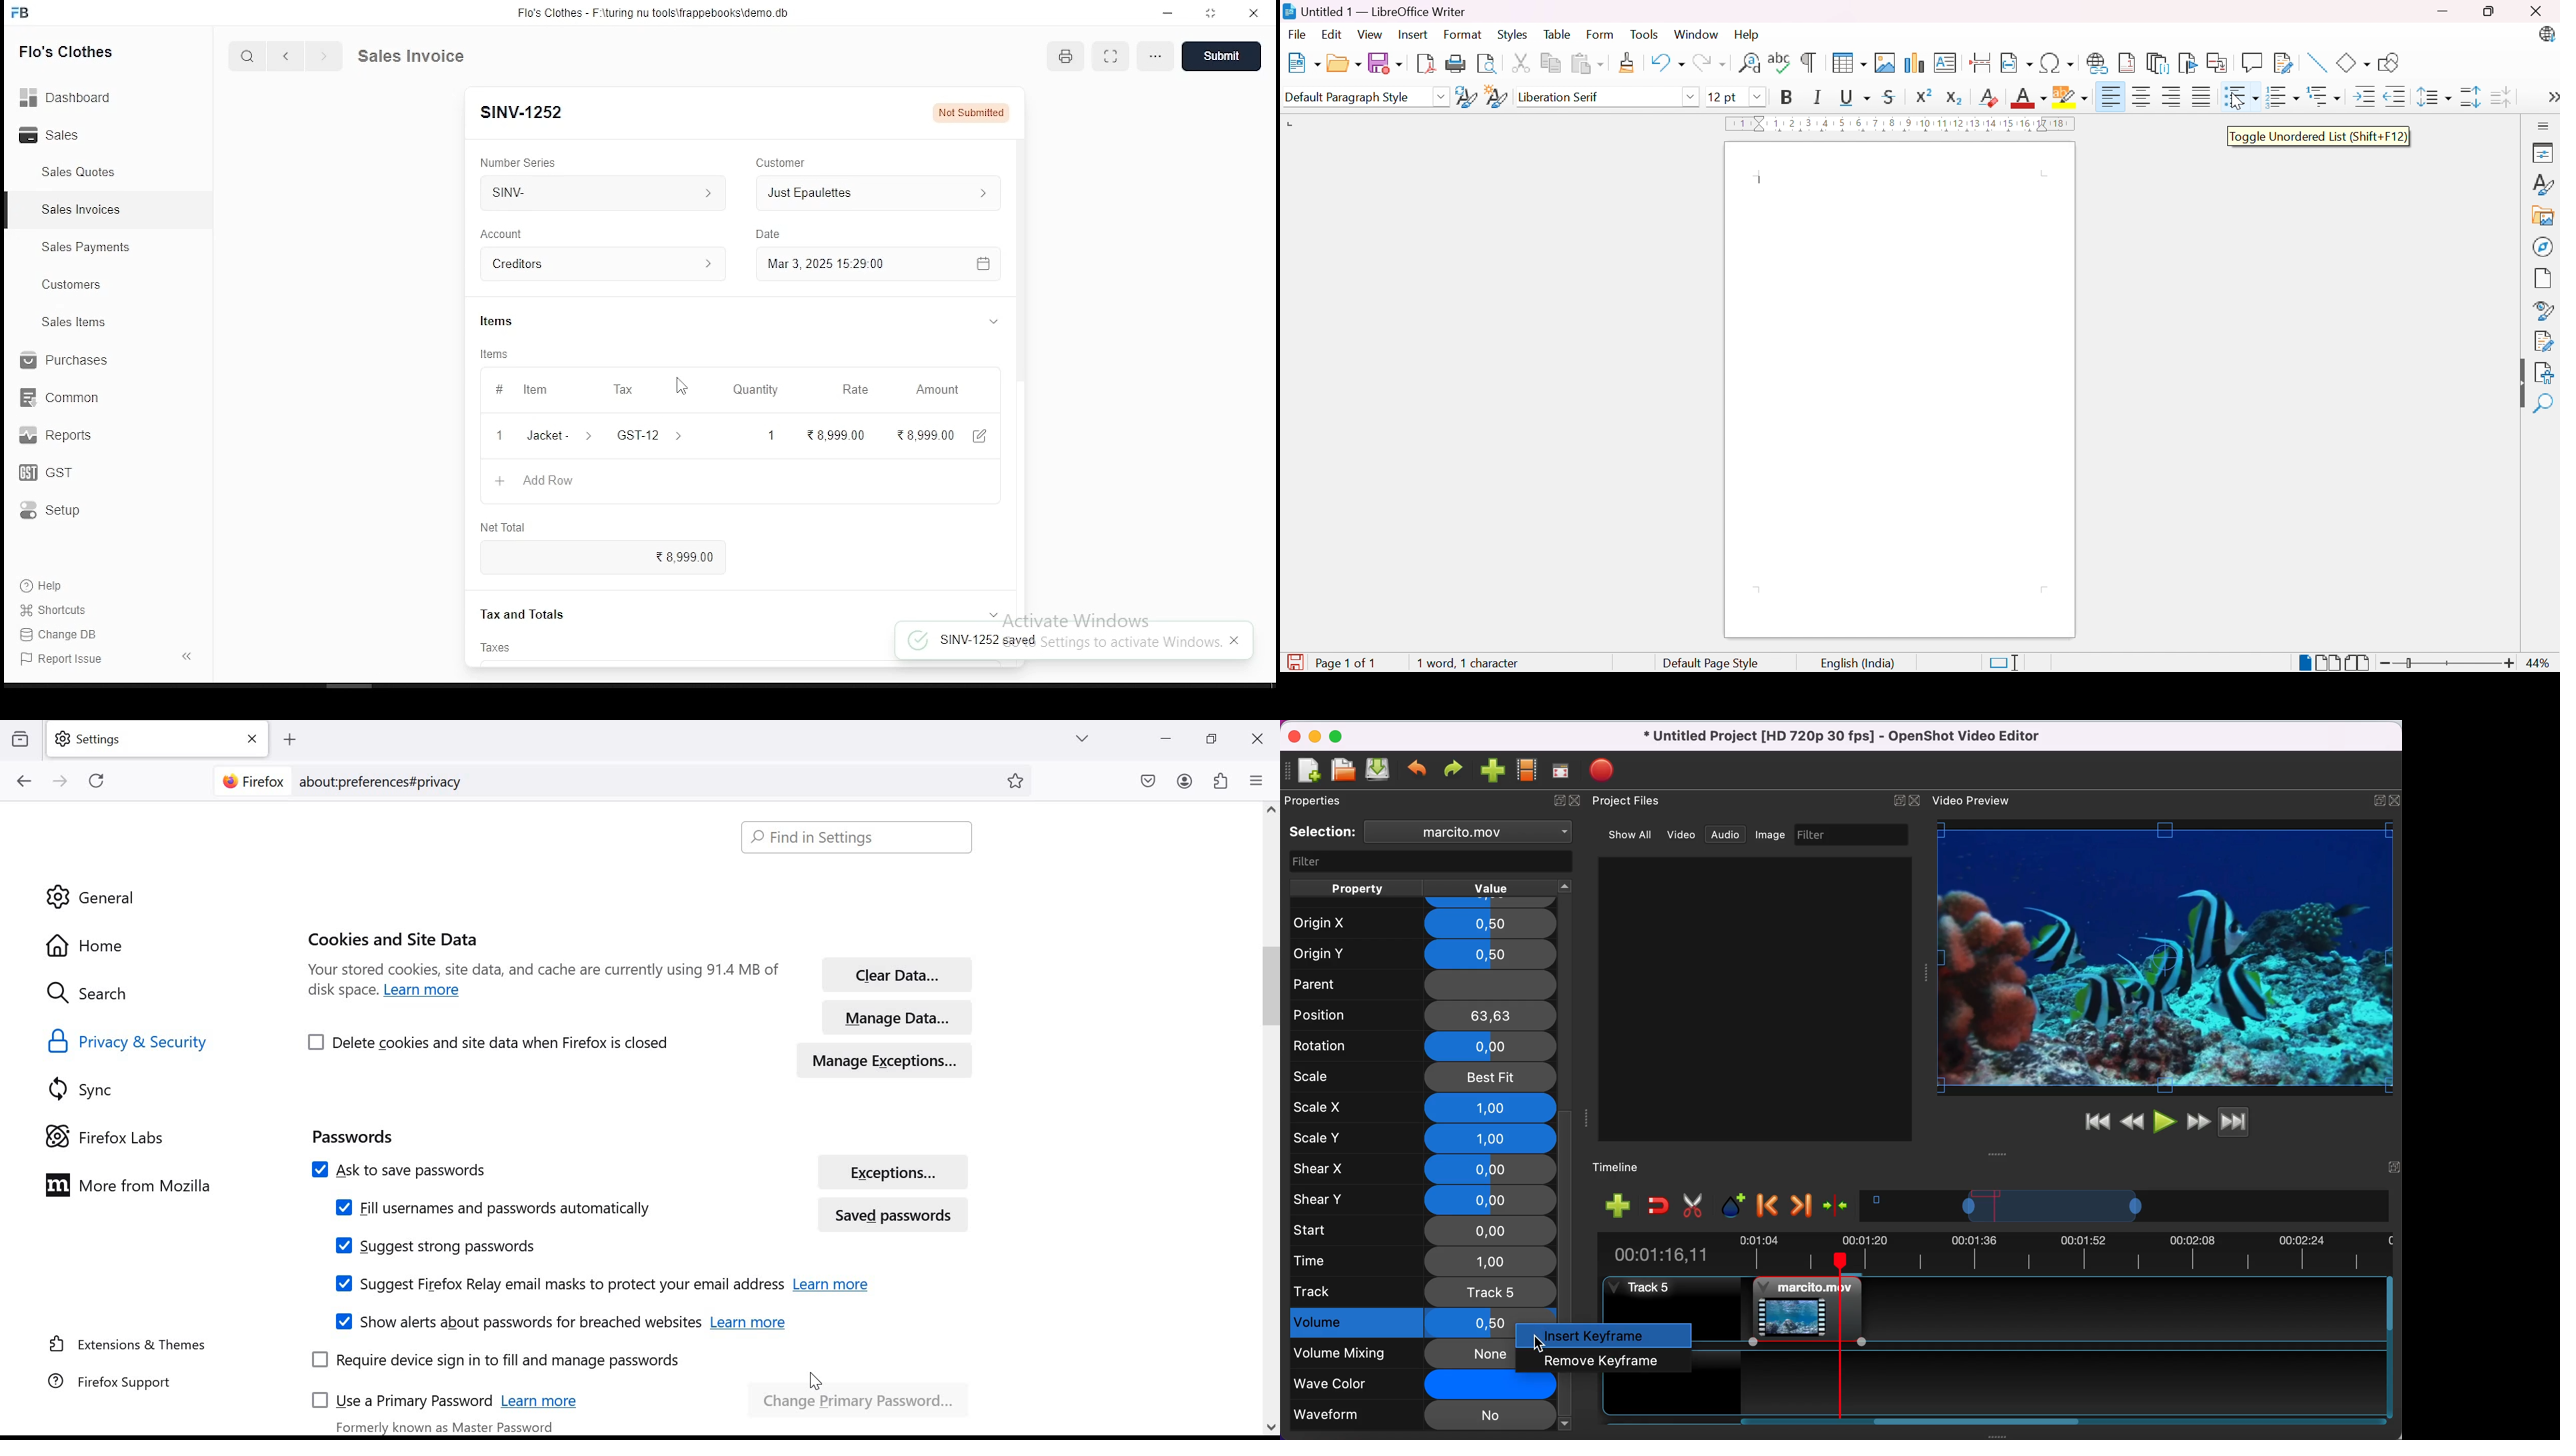  I want to click on sales, so click(64, 135).